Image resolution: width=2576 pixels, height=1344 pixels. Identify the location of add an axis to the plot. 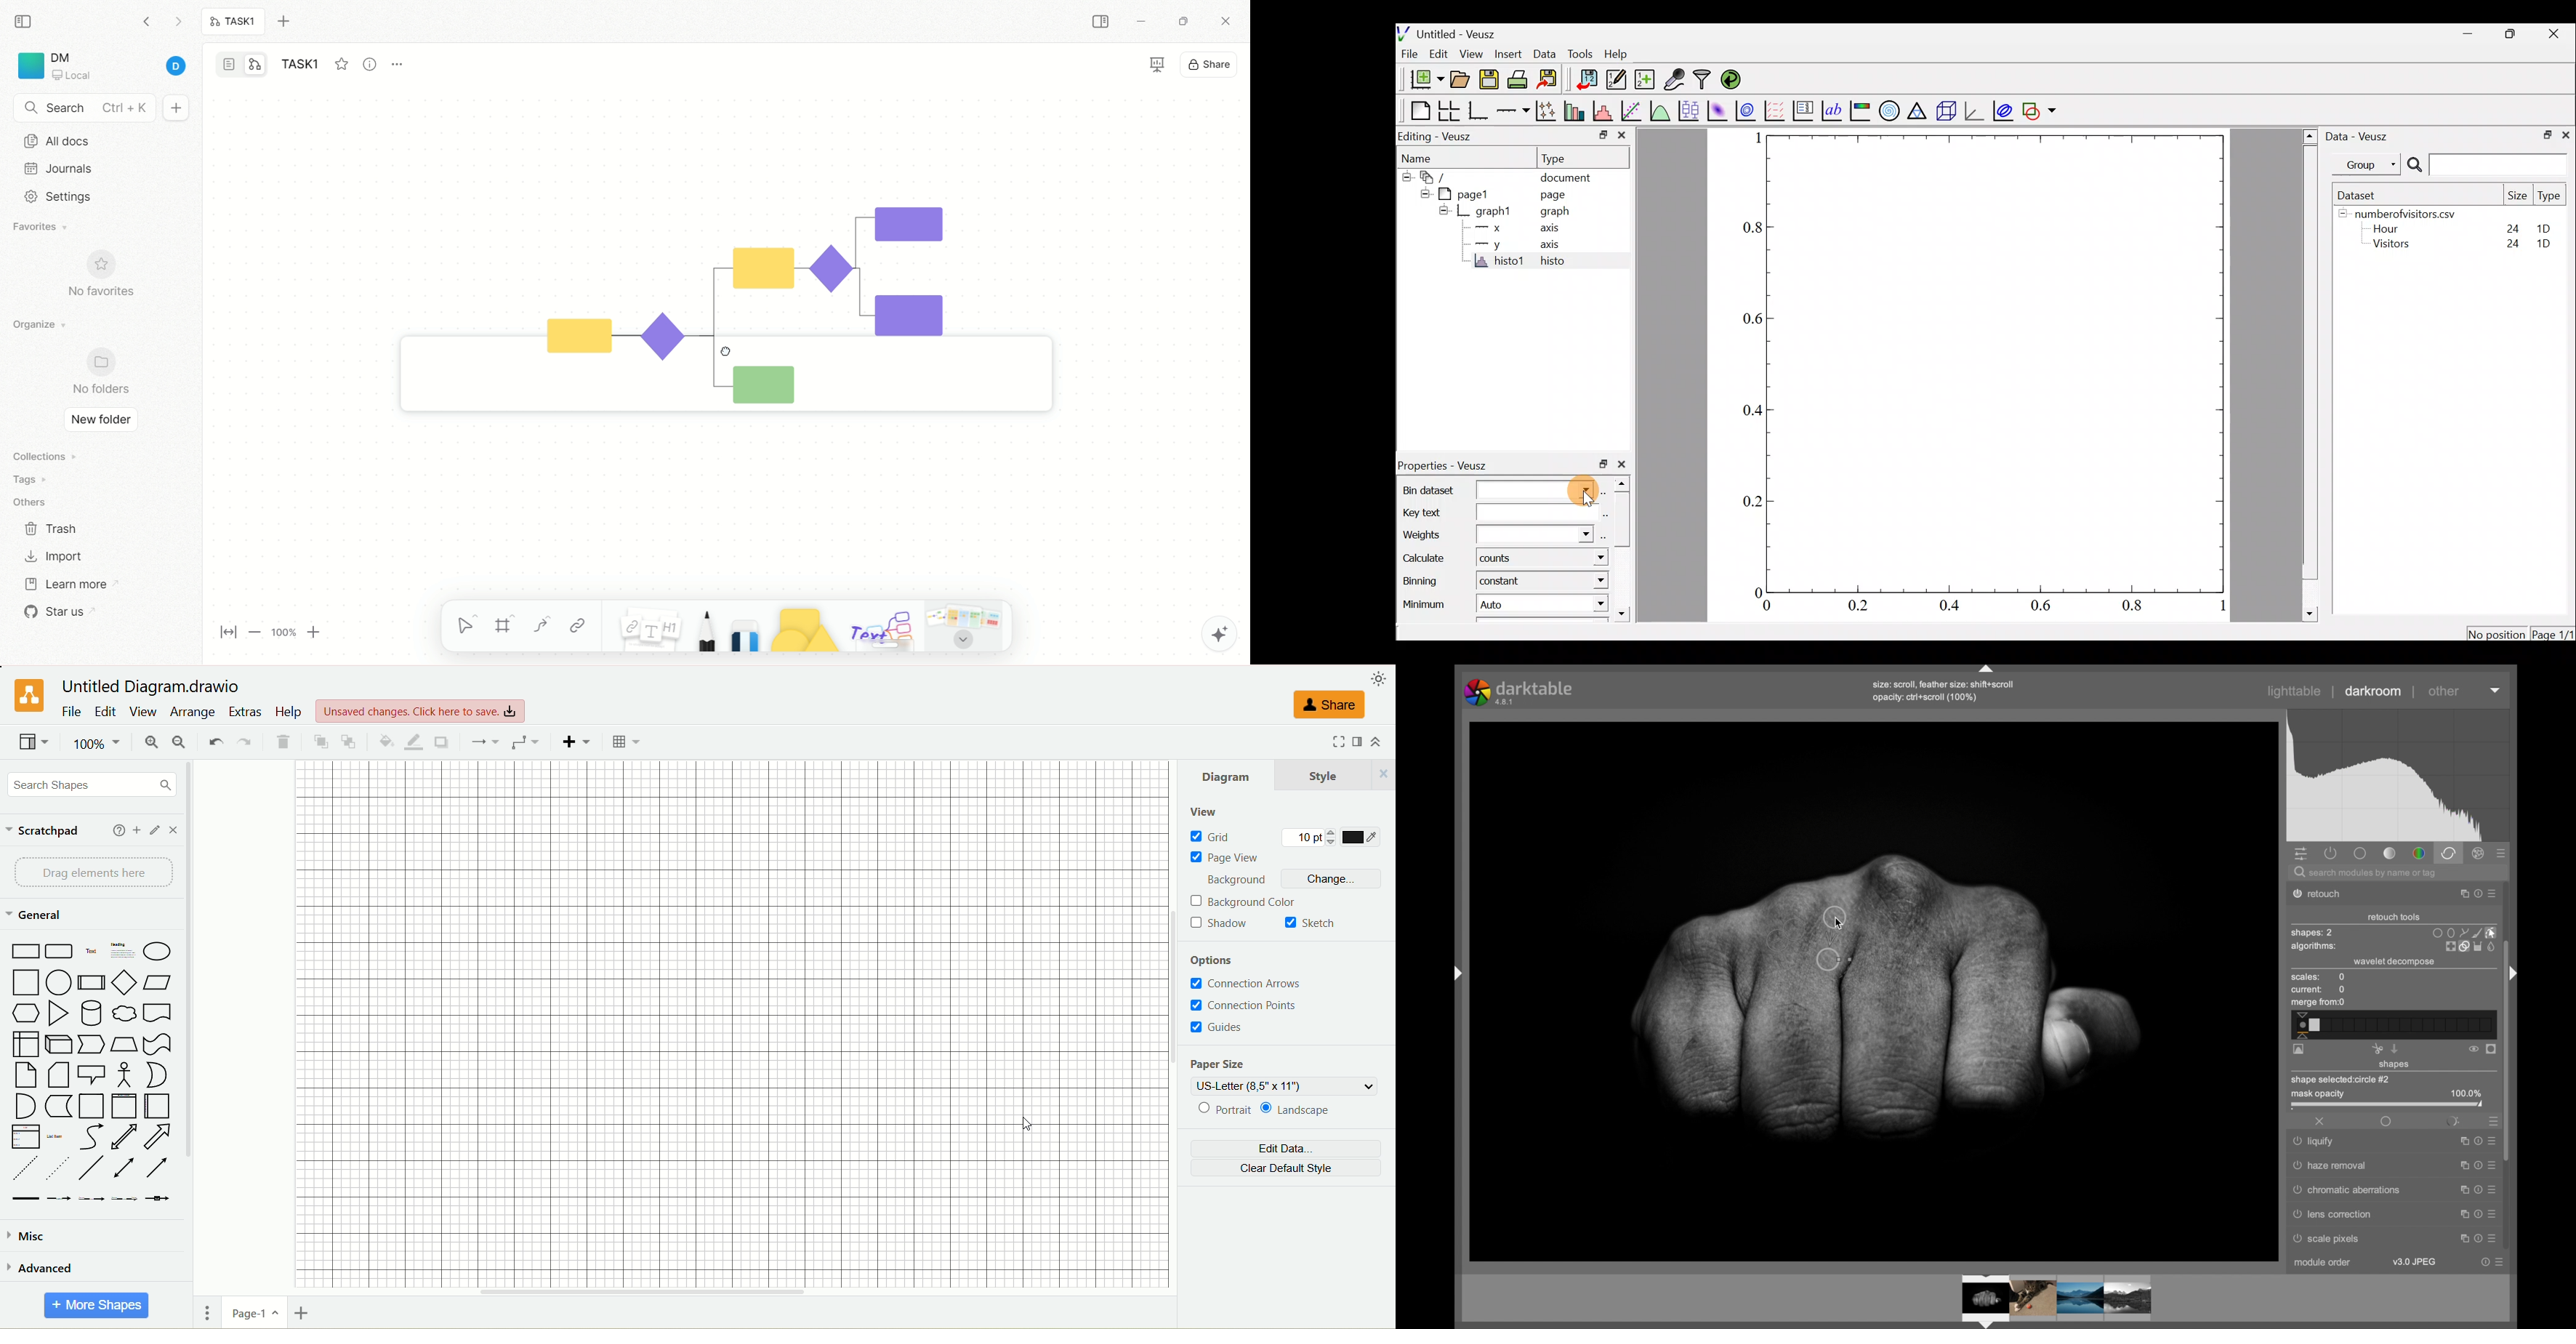
(1514, 110).